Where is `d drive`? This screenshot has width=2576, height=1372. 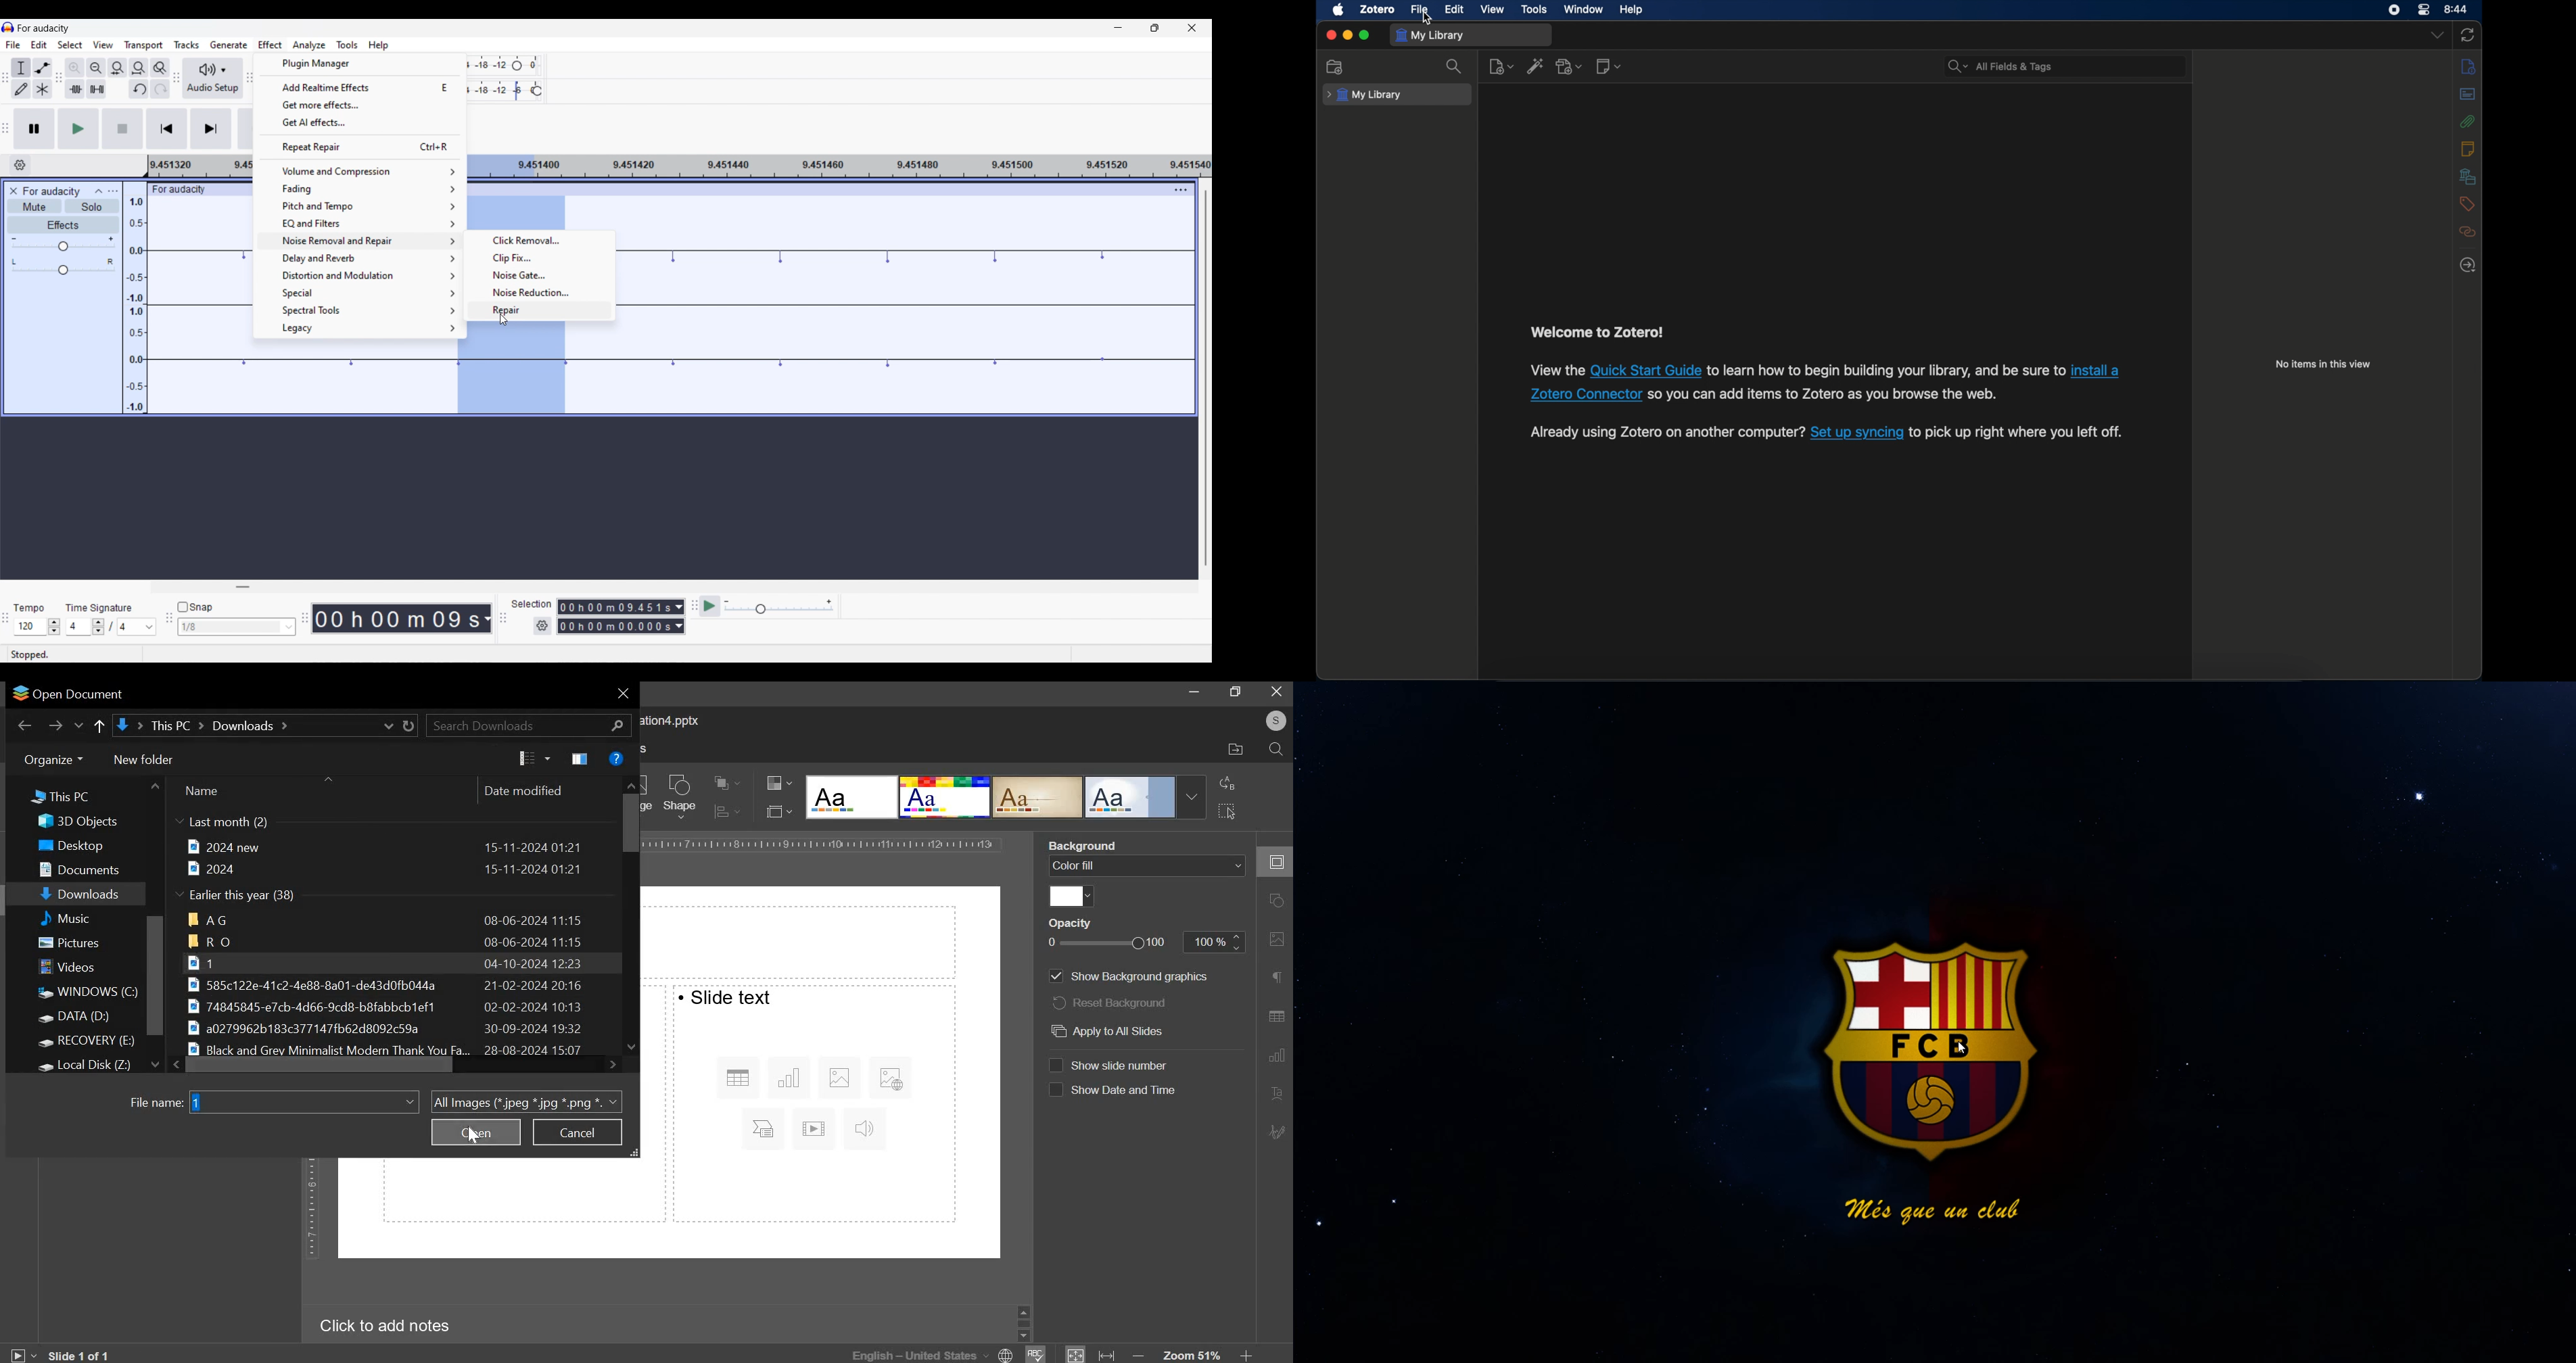 d drive is located at coordinates (83, 1018).